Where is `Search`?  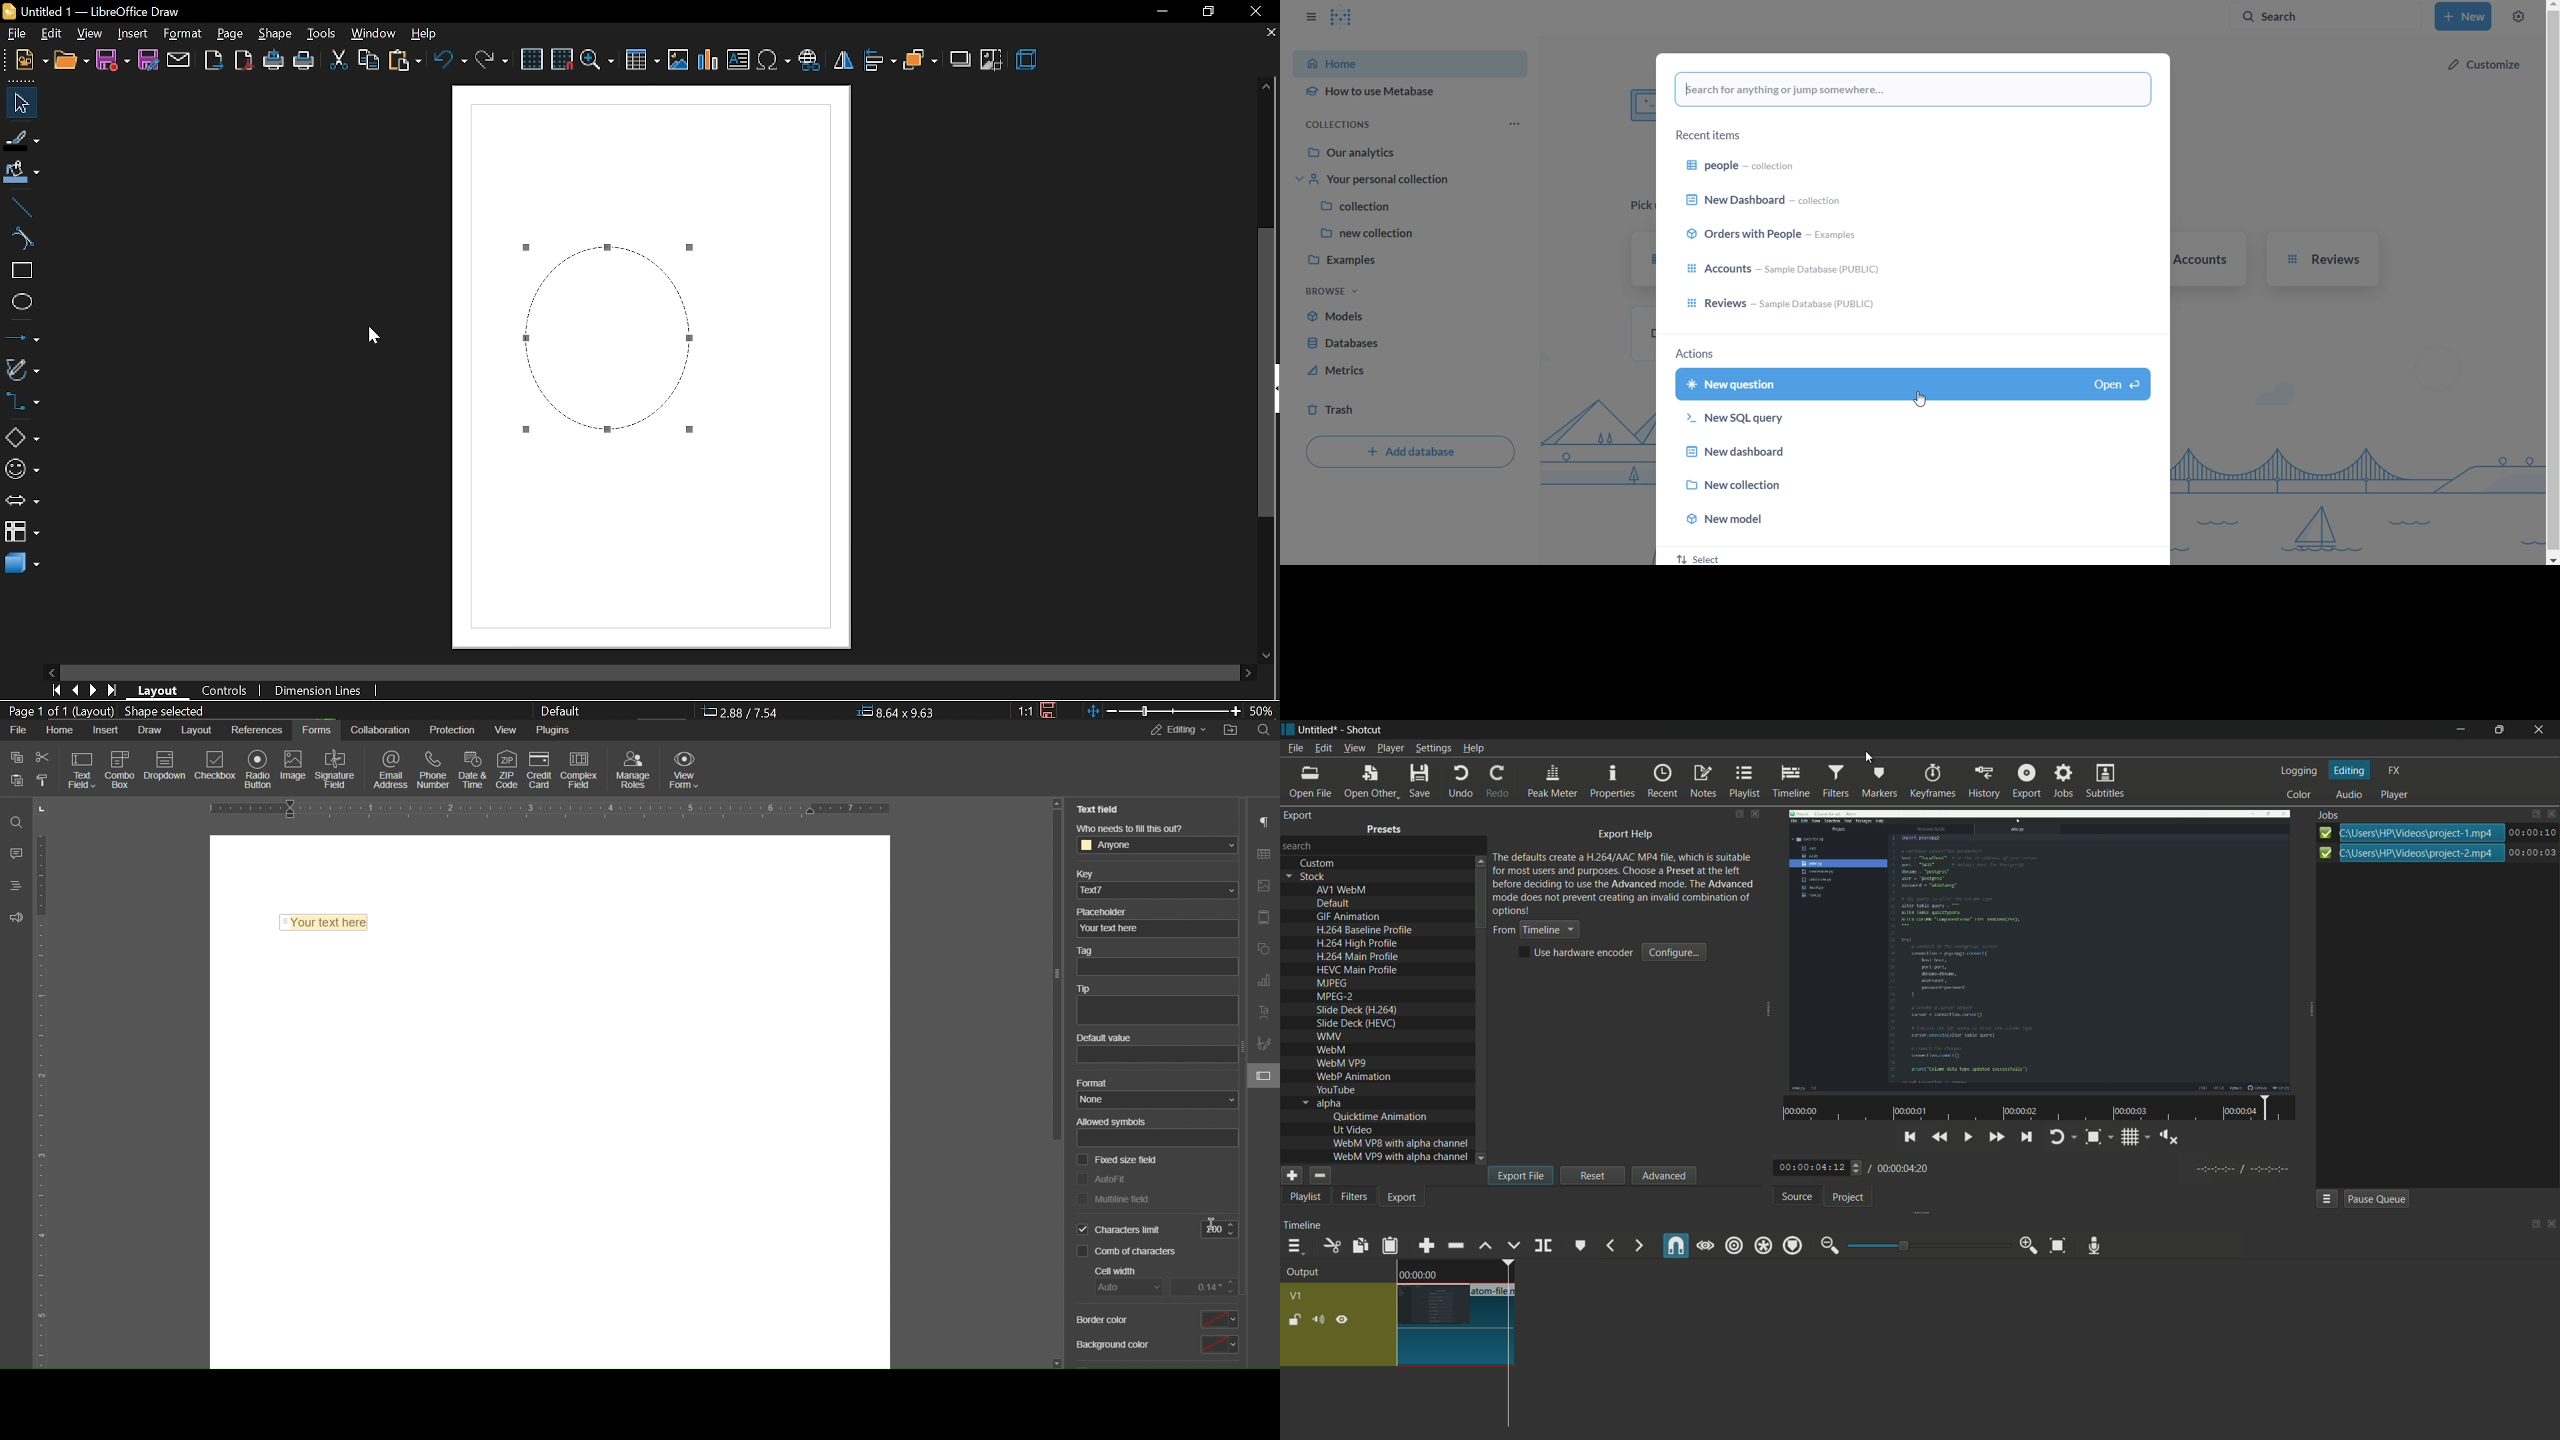 Search is located at coordinates (15, 817).